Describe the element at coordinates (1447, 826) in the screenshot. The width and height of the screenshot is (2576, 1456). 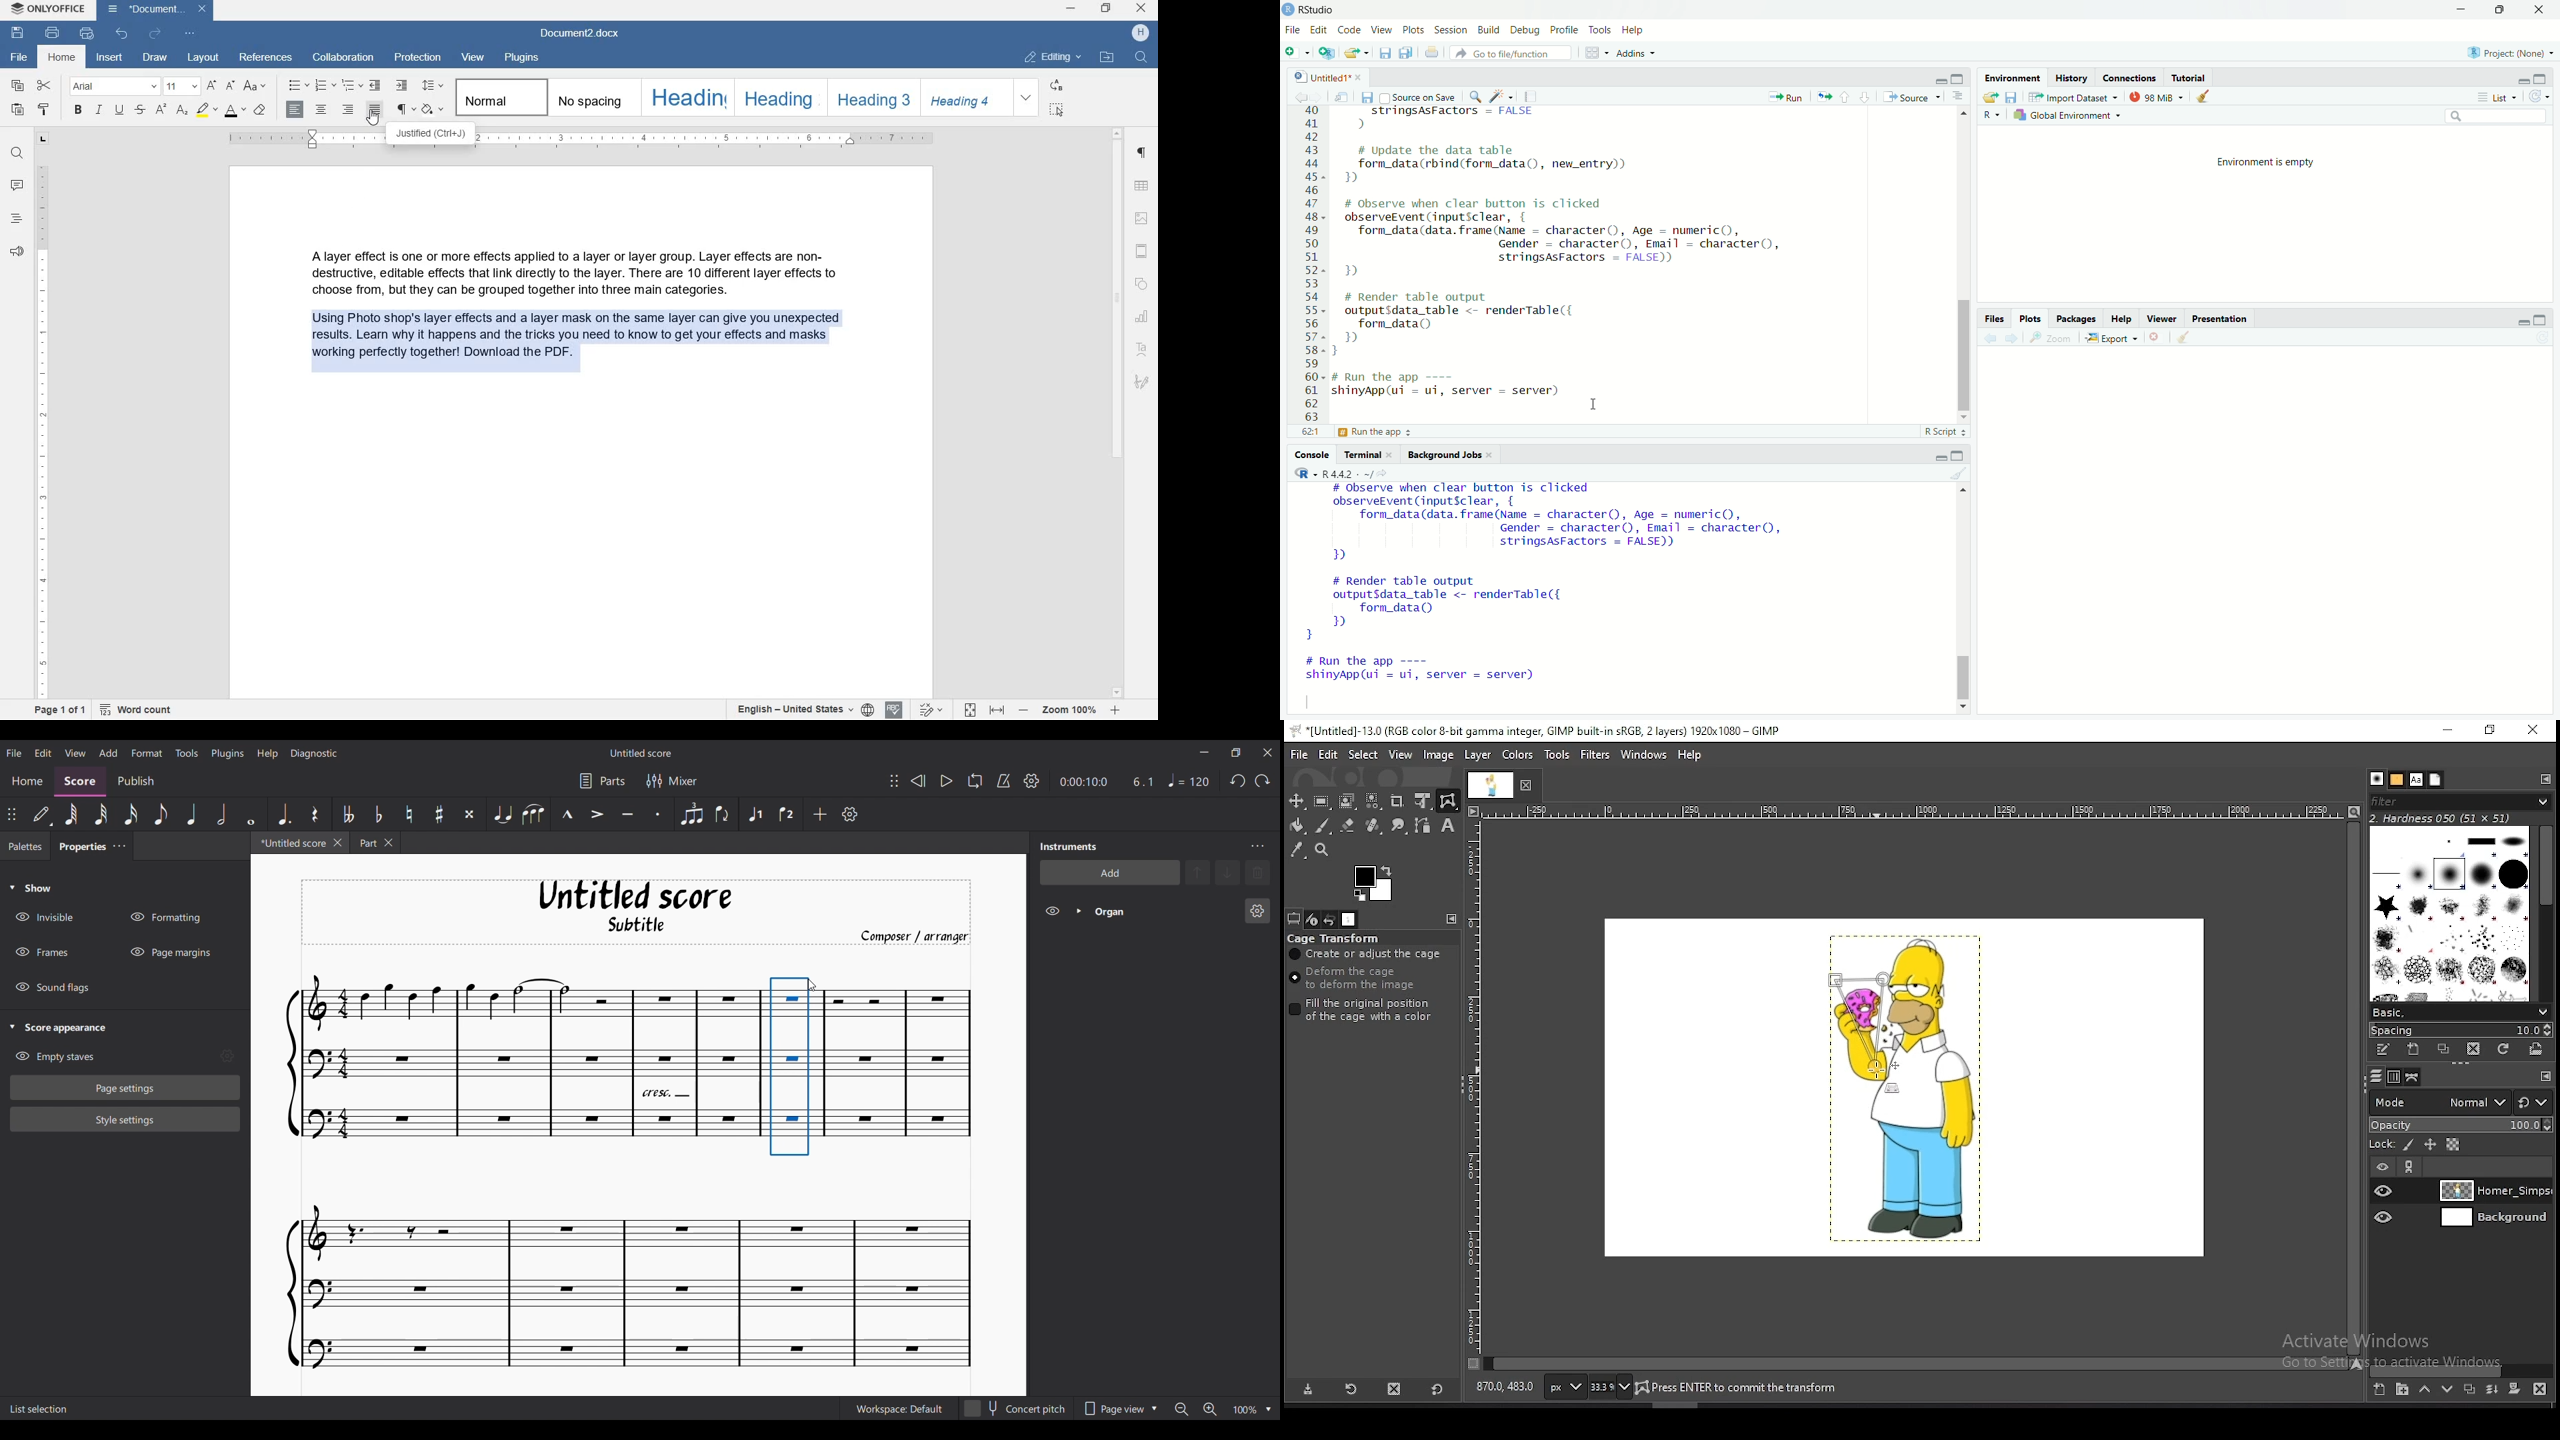
I see `text tool` at that location.